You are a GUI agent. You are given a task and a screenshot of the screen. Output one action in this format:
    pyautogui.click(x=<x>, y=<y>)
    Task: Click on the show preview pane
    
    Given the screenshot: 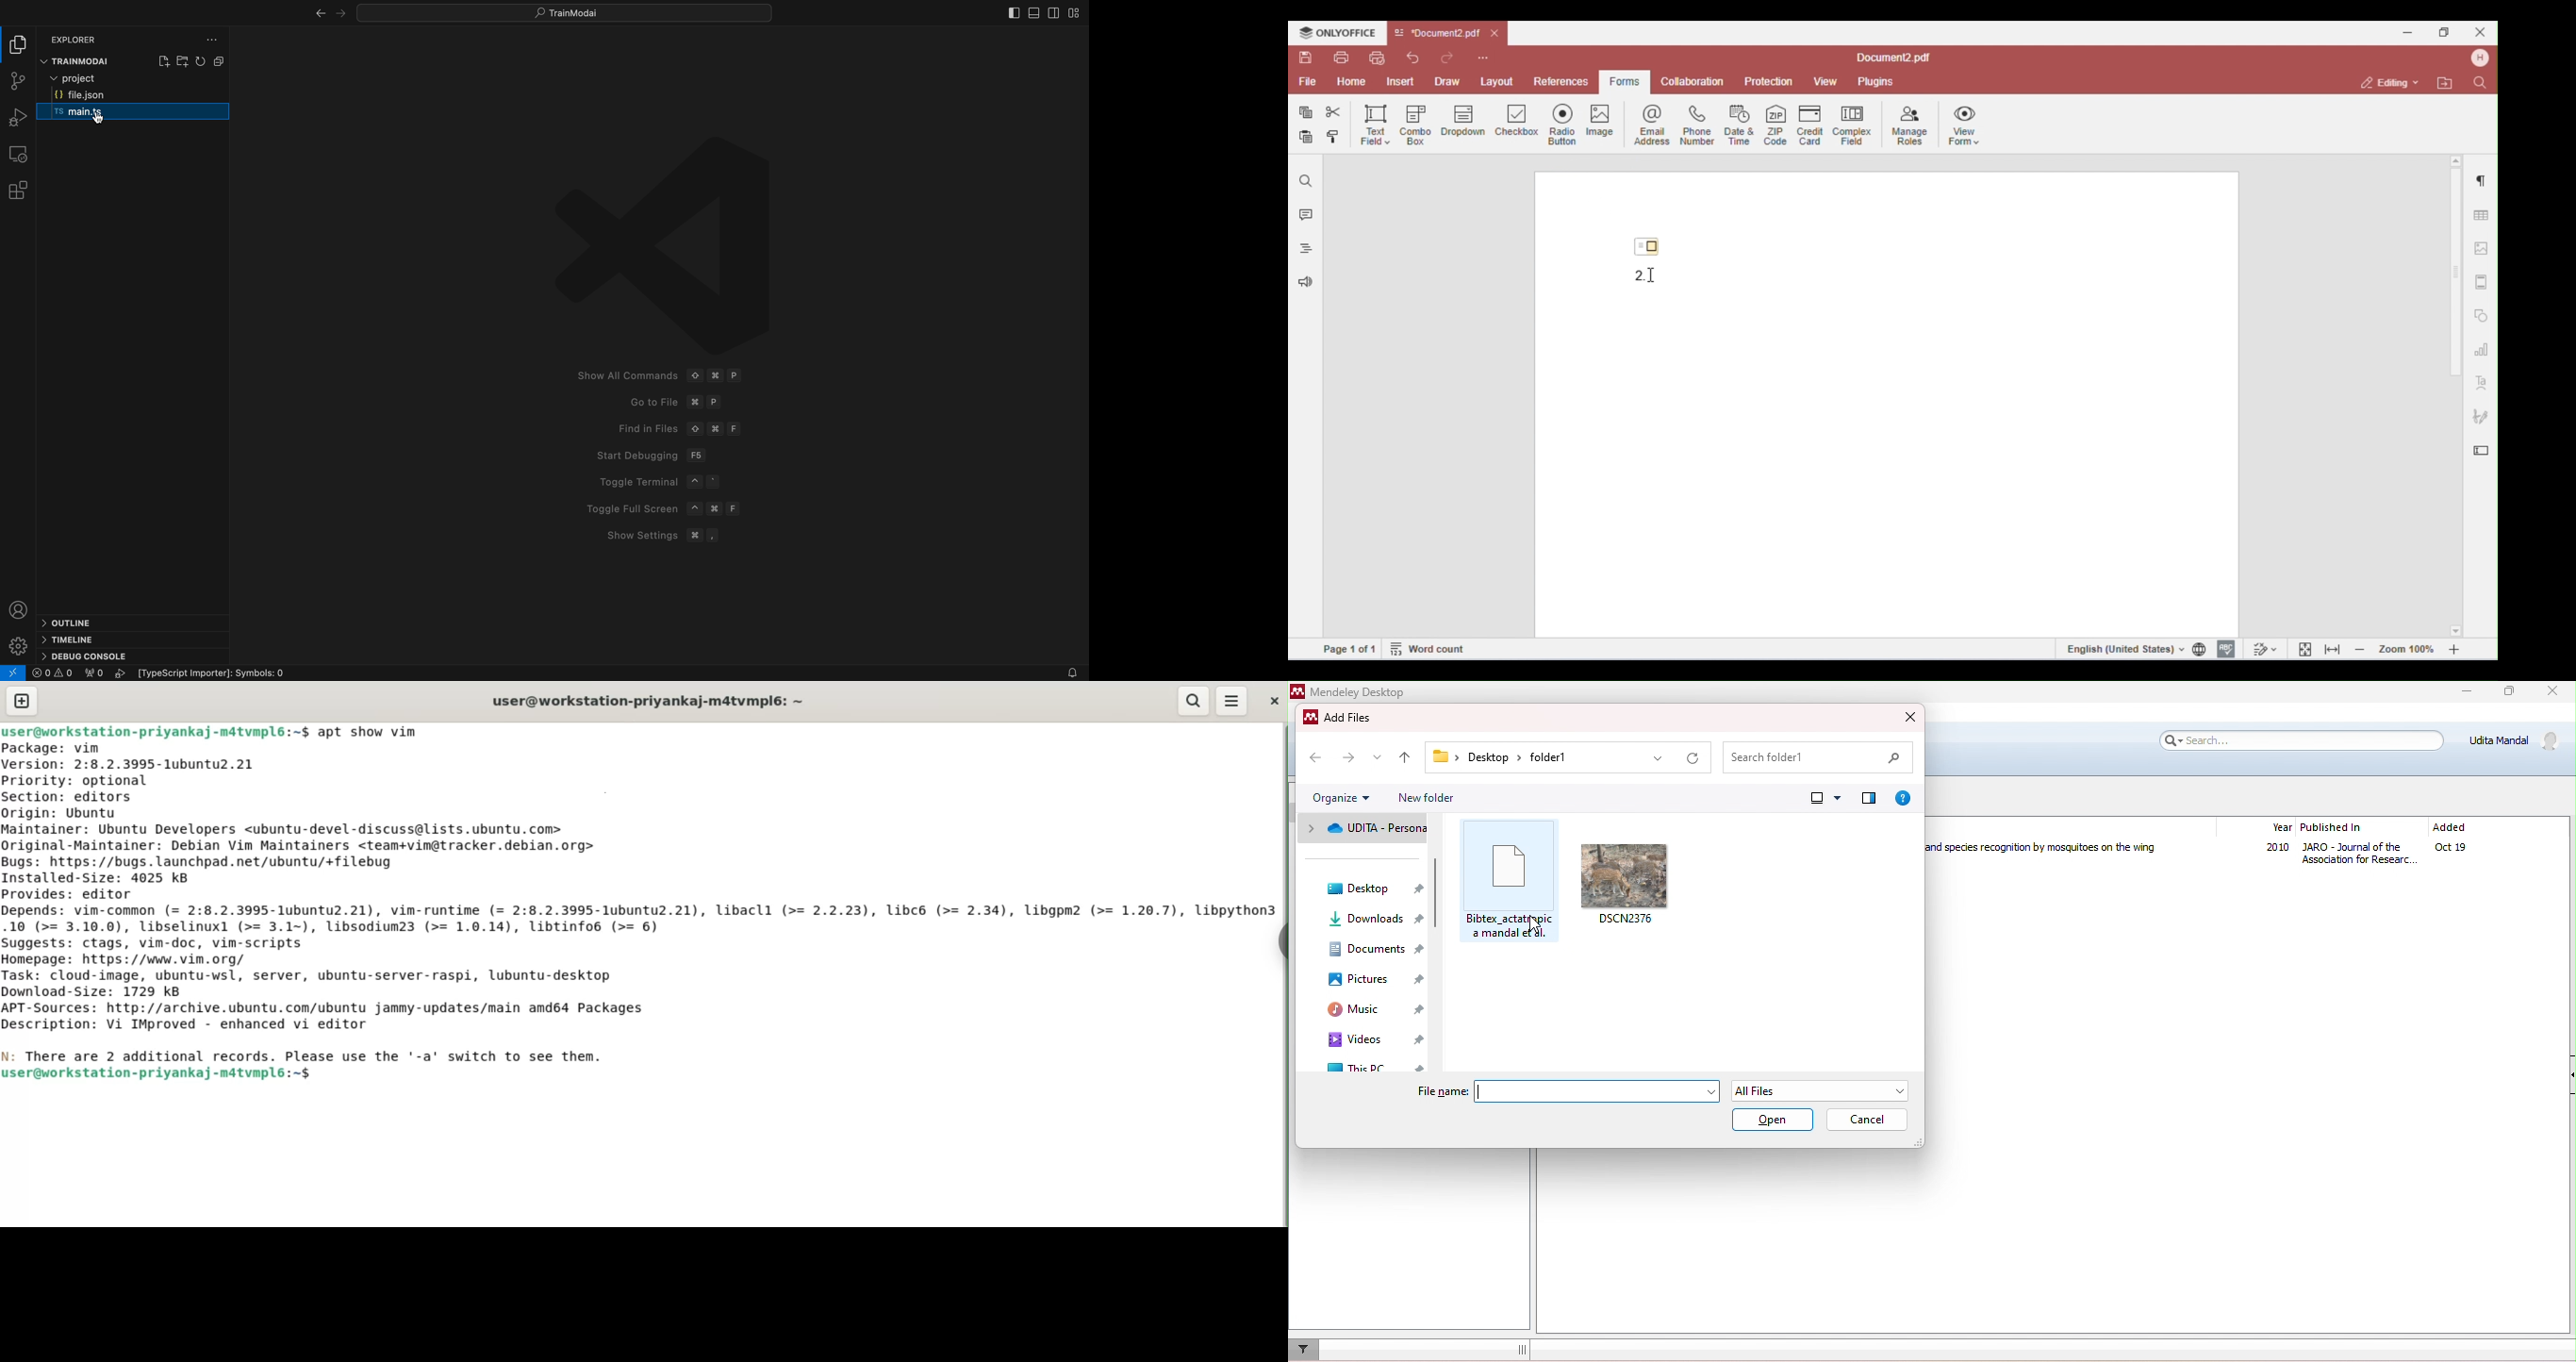 What is the action you would take?
    pyautogui.click(x=1869, y=798)
    